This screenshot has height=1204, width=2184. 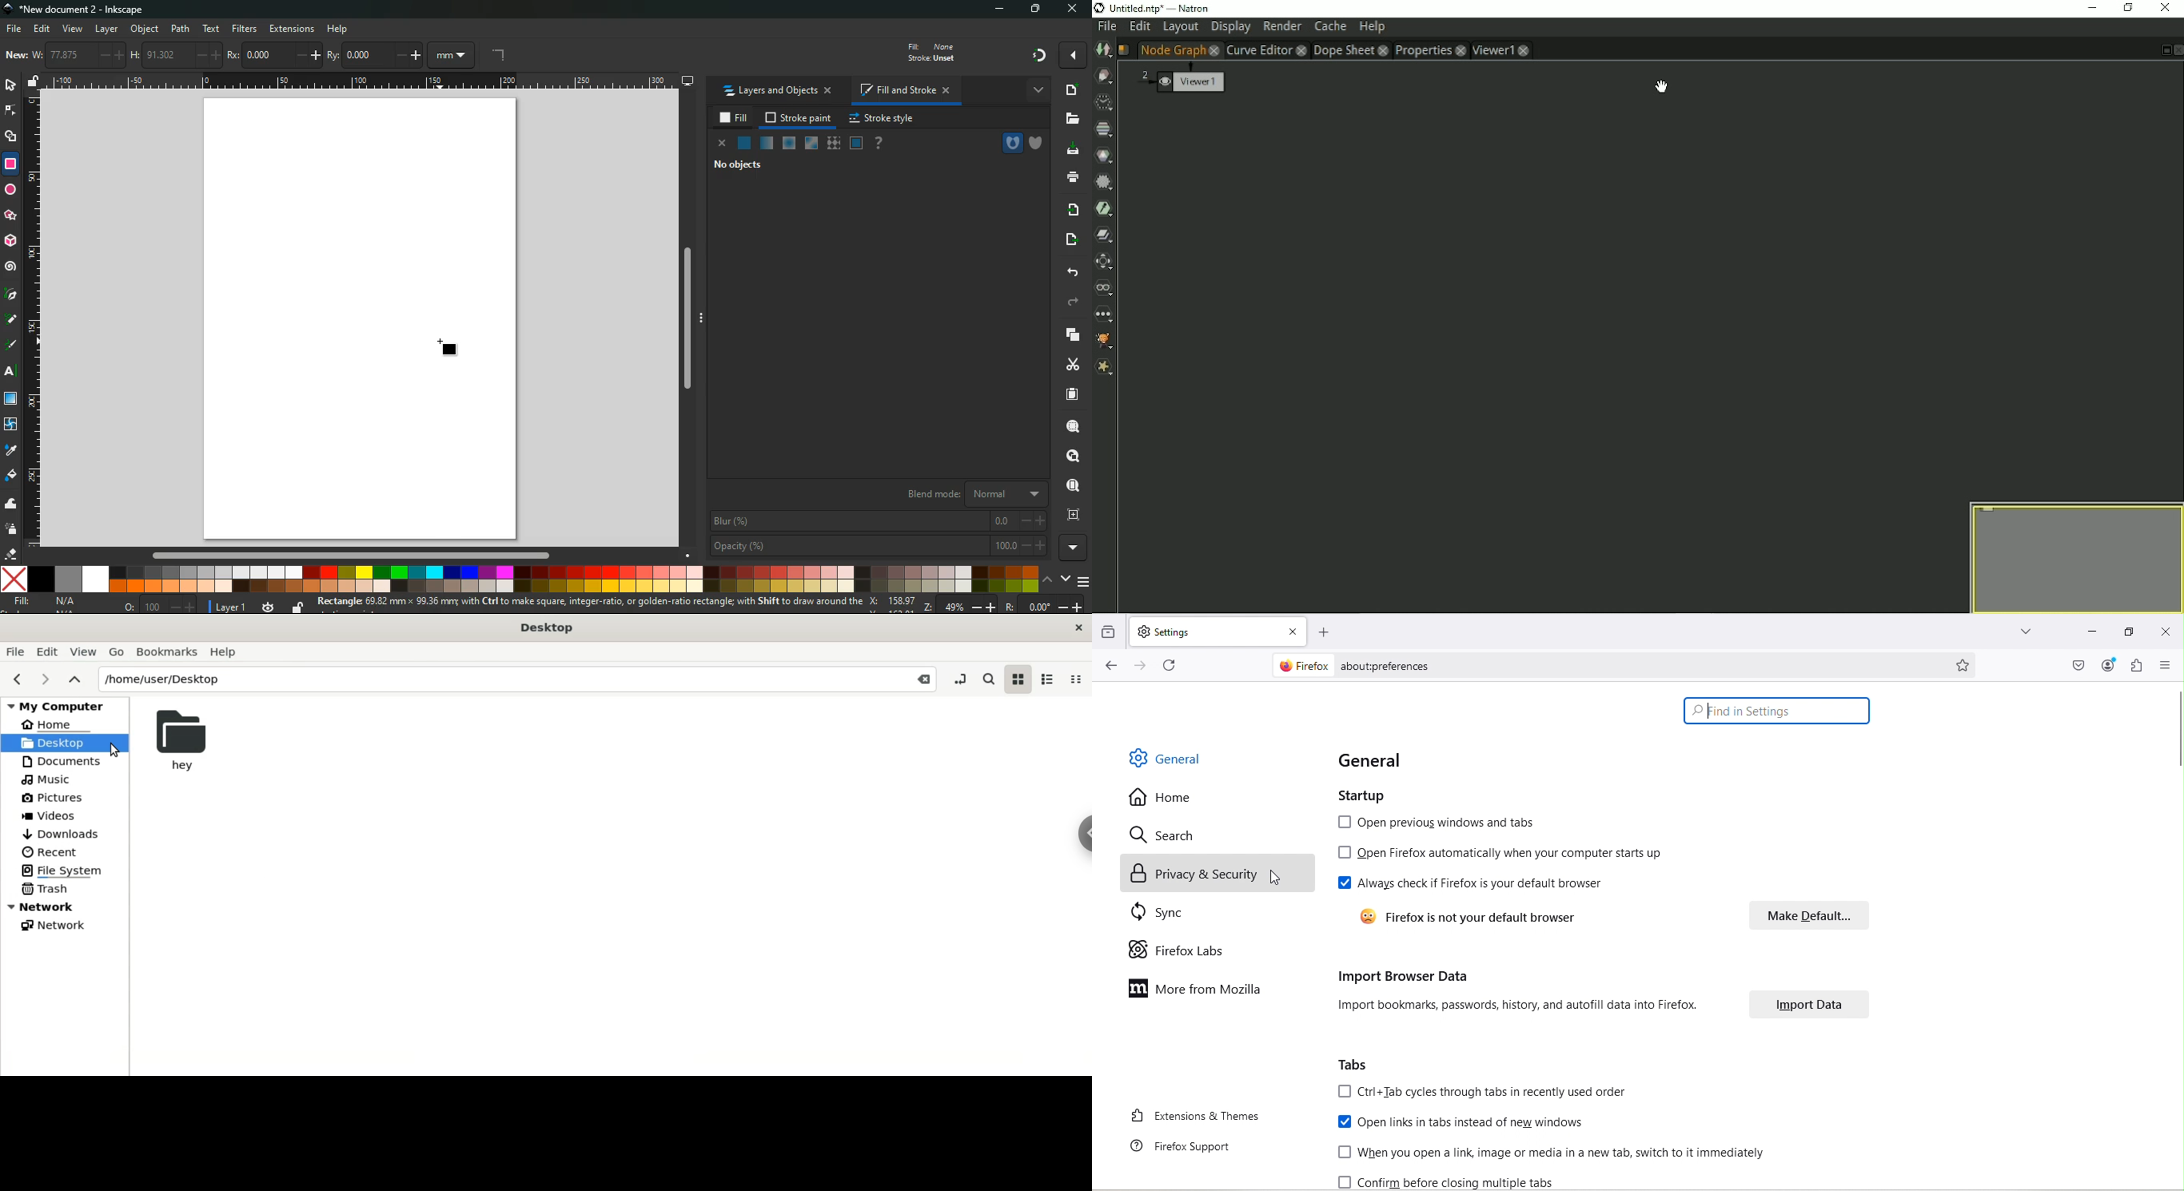 What do you see at coordinates (12, 139) in the screenshot?
I see `shapes` at bounding box center [12, 139].